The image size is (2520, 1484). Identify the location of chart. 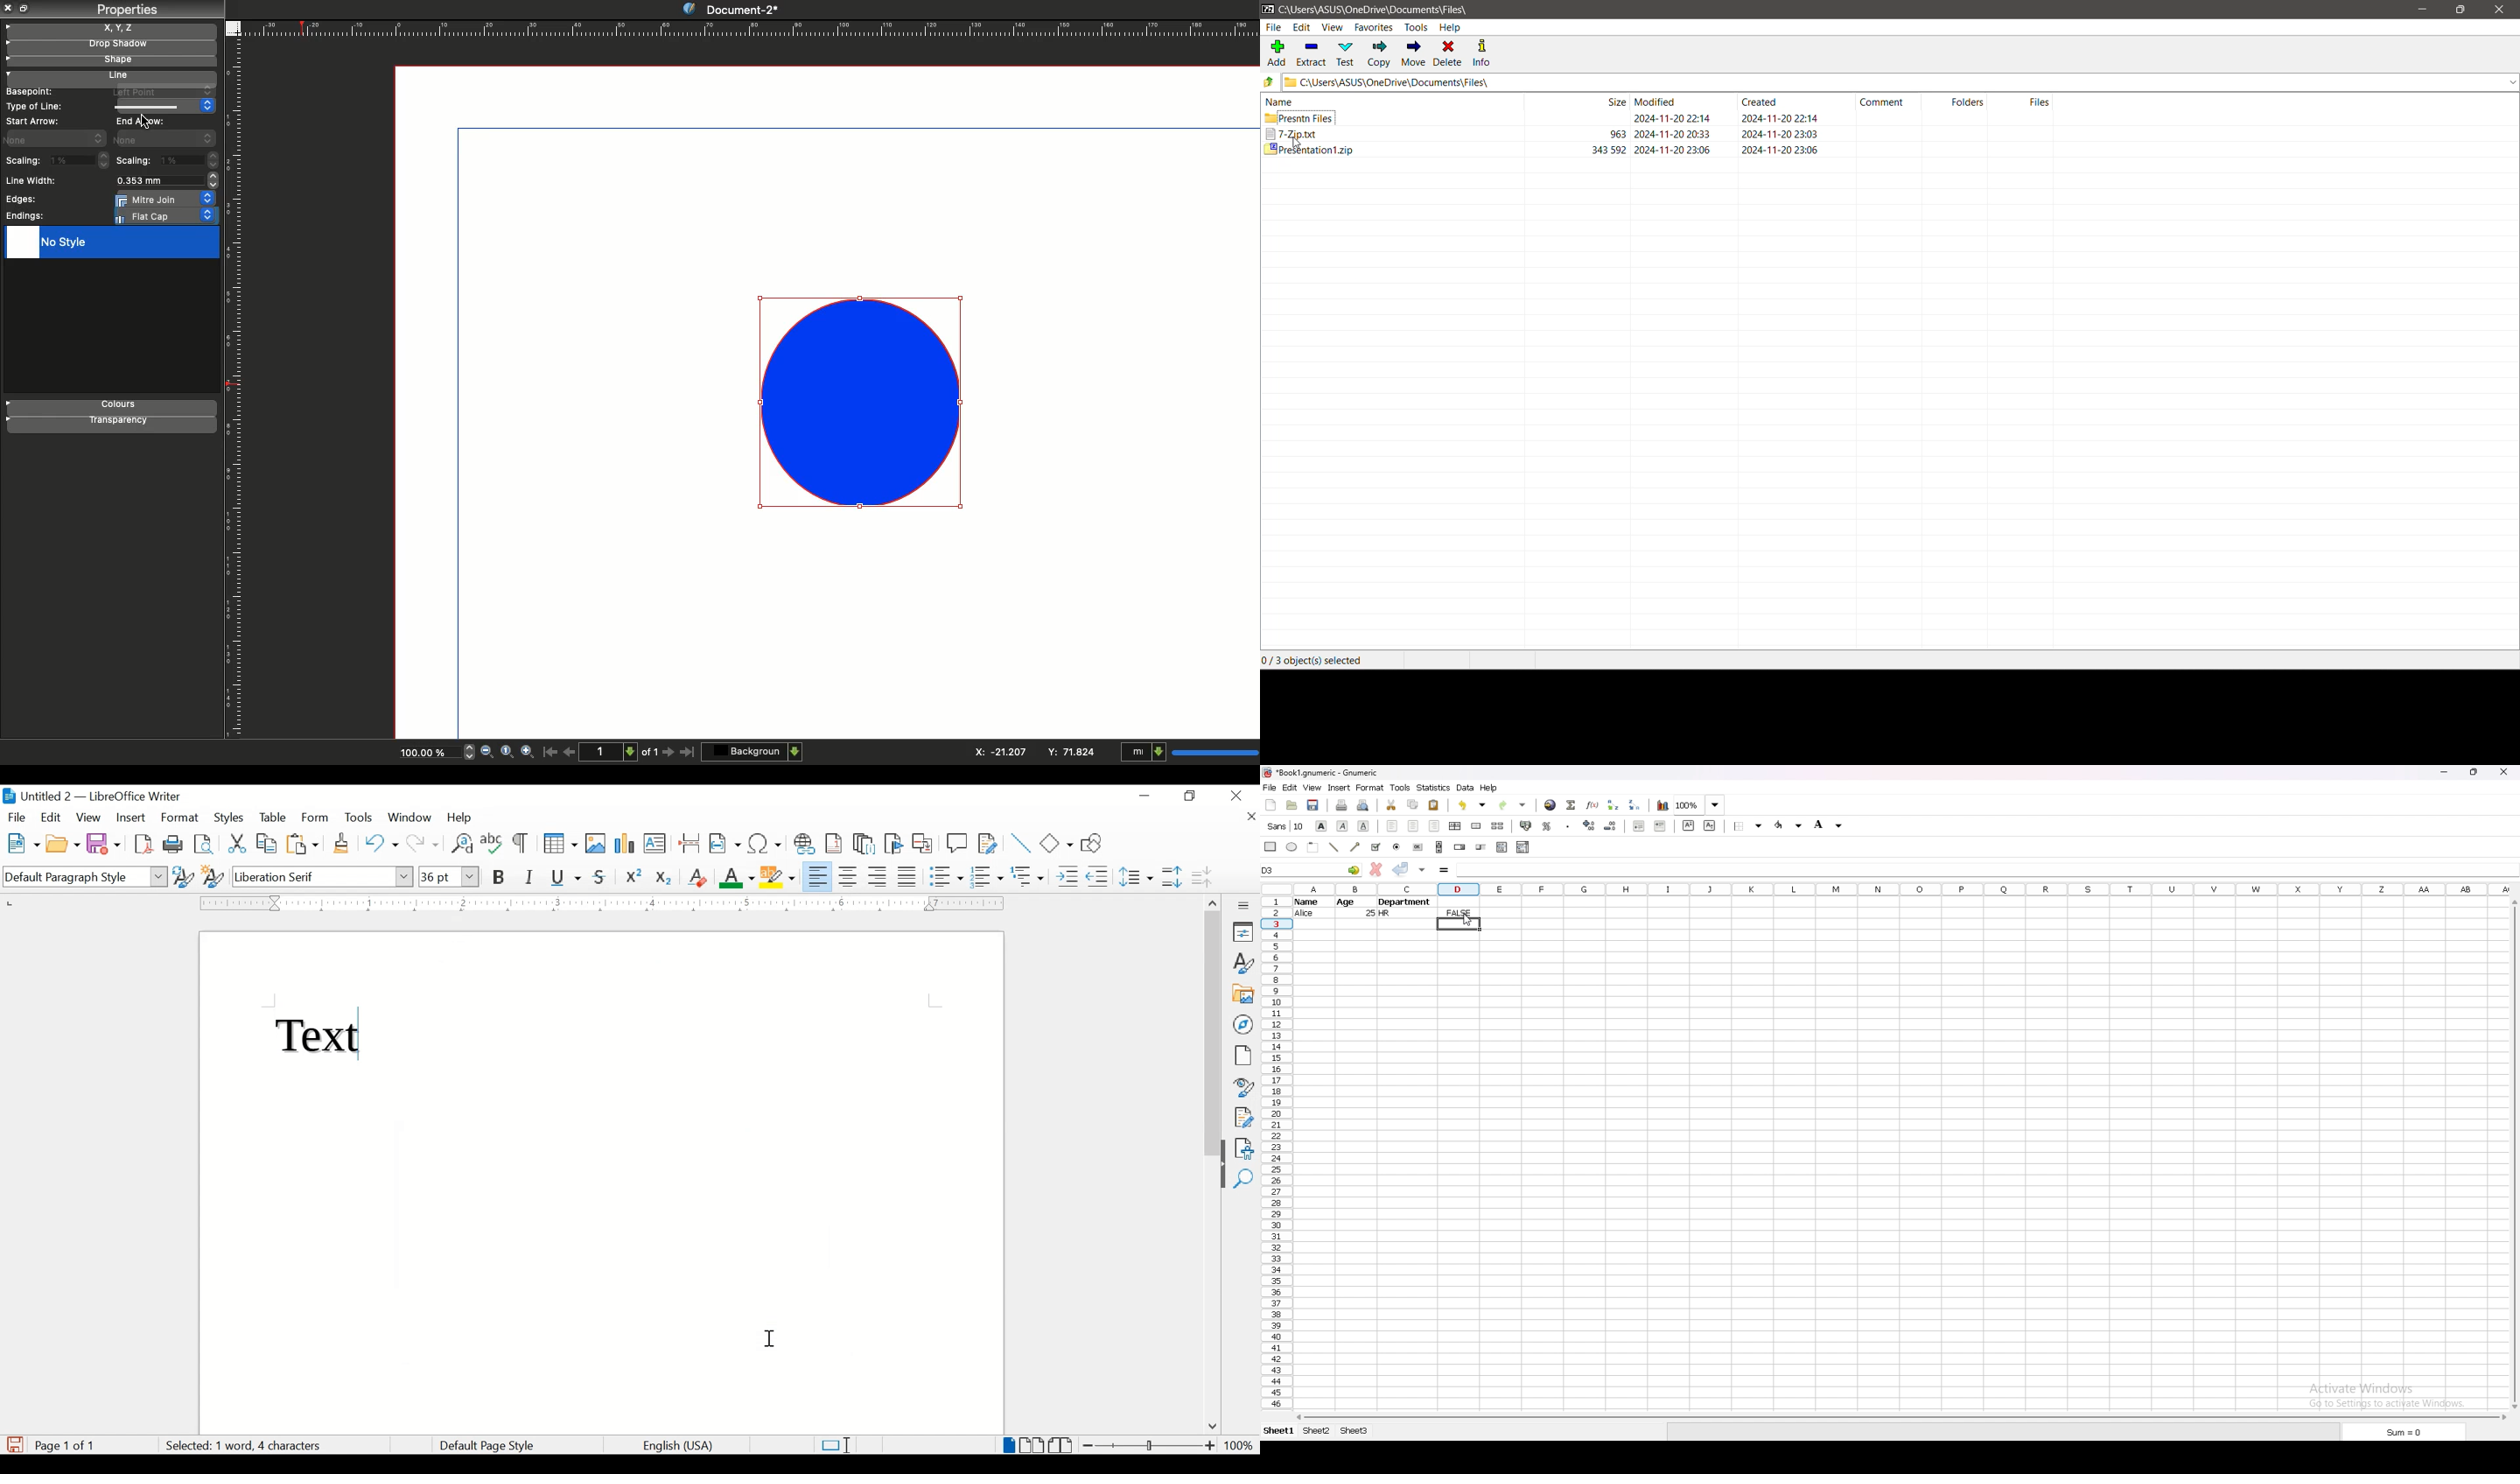
(1663, 804).